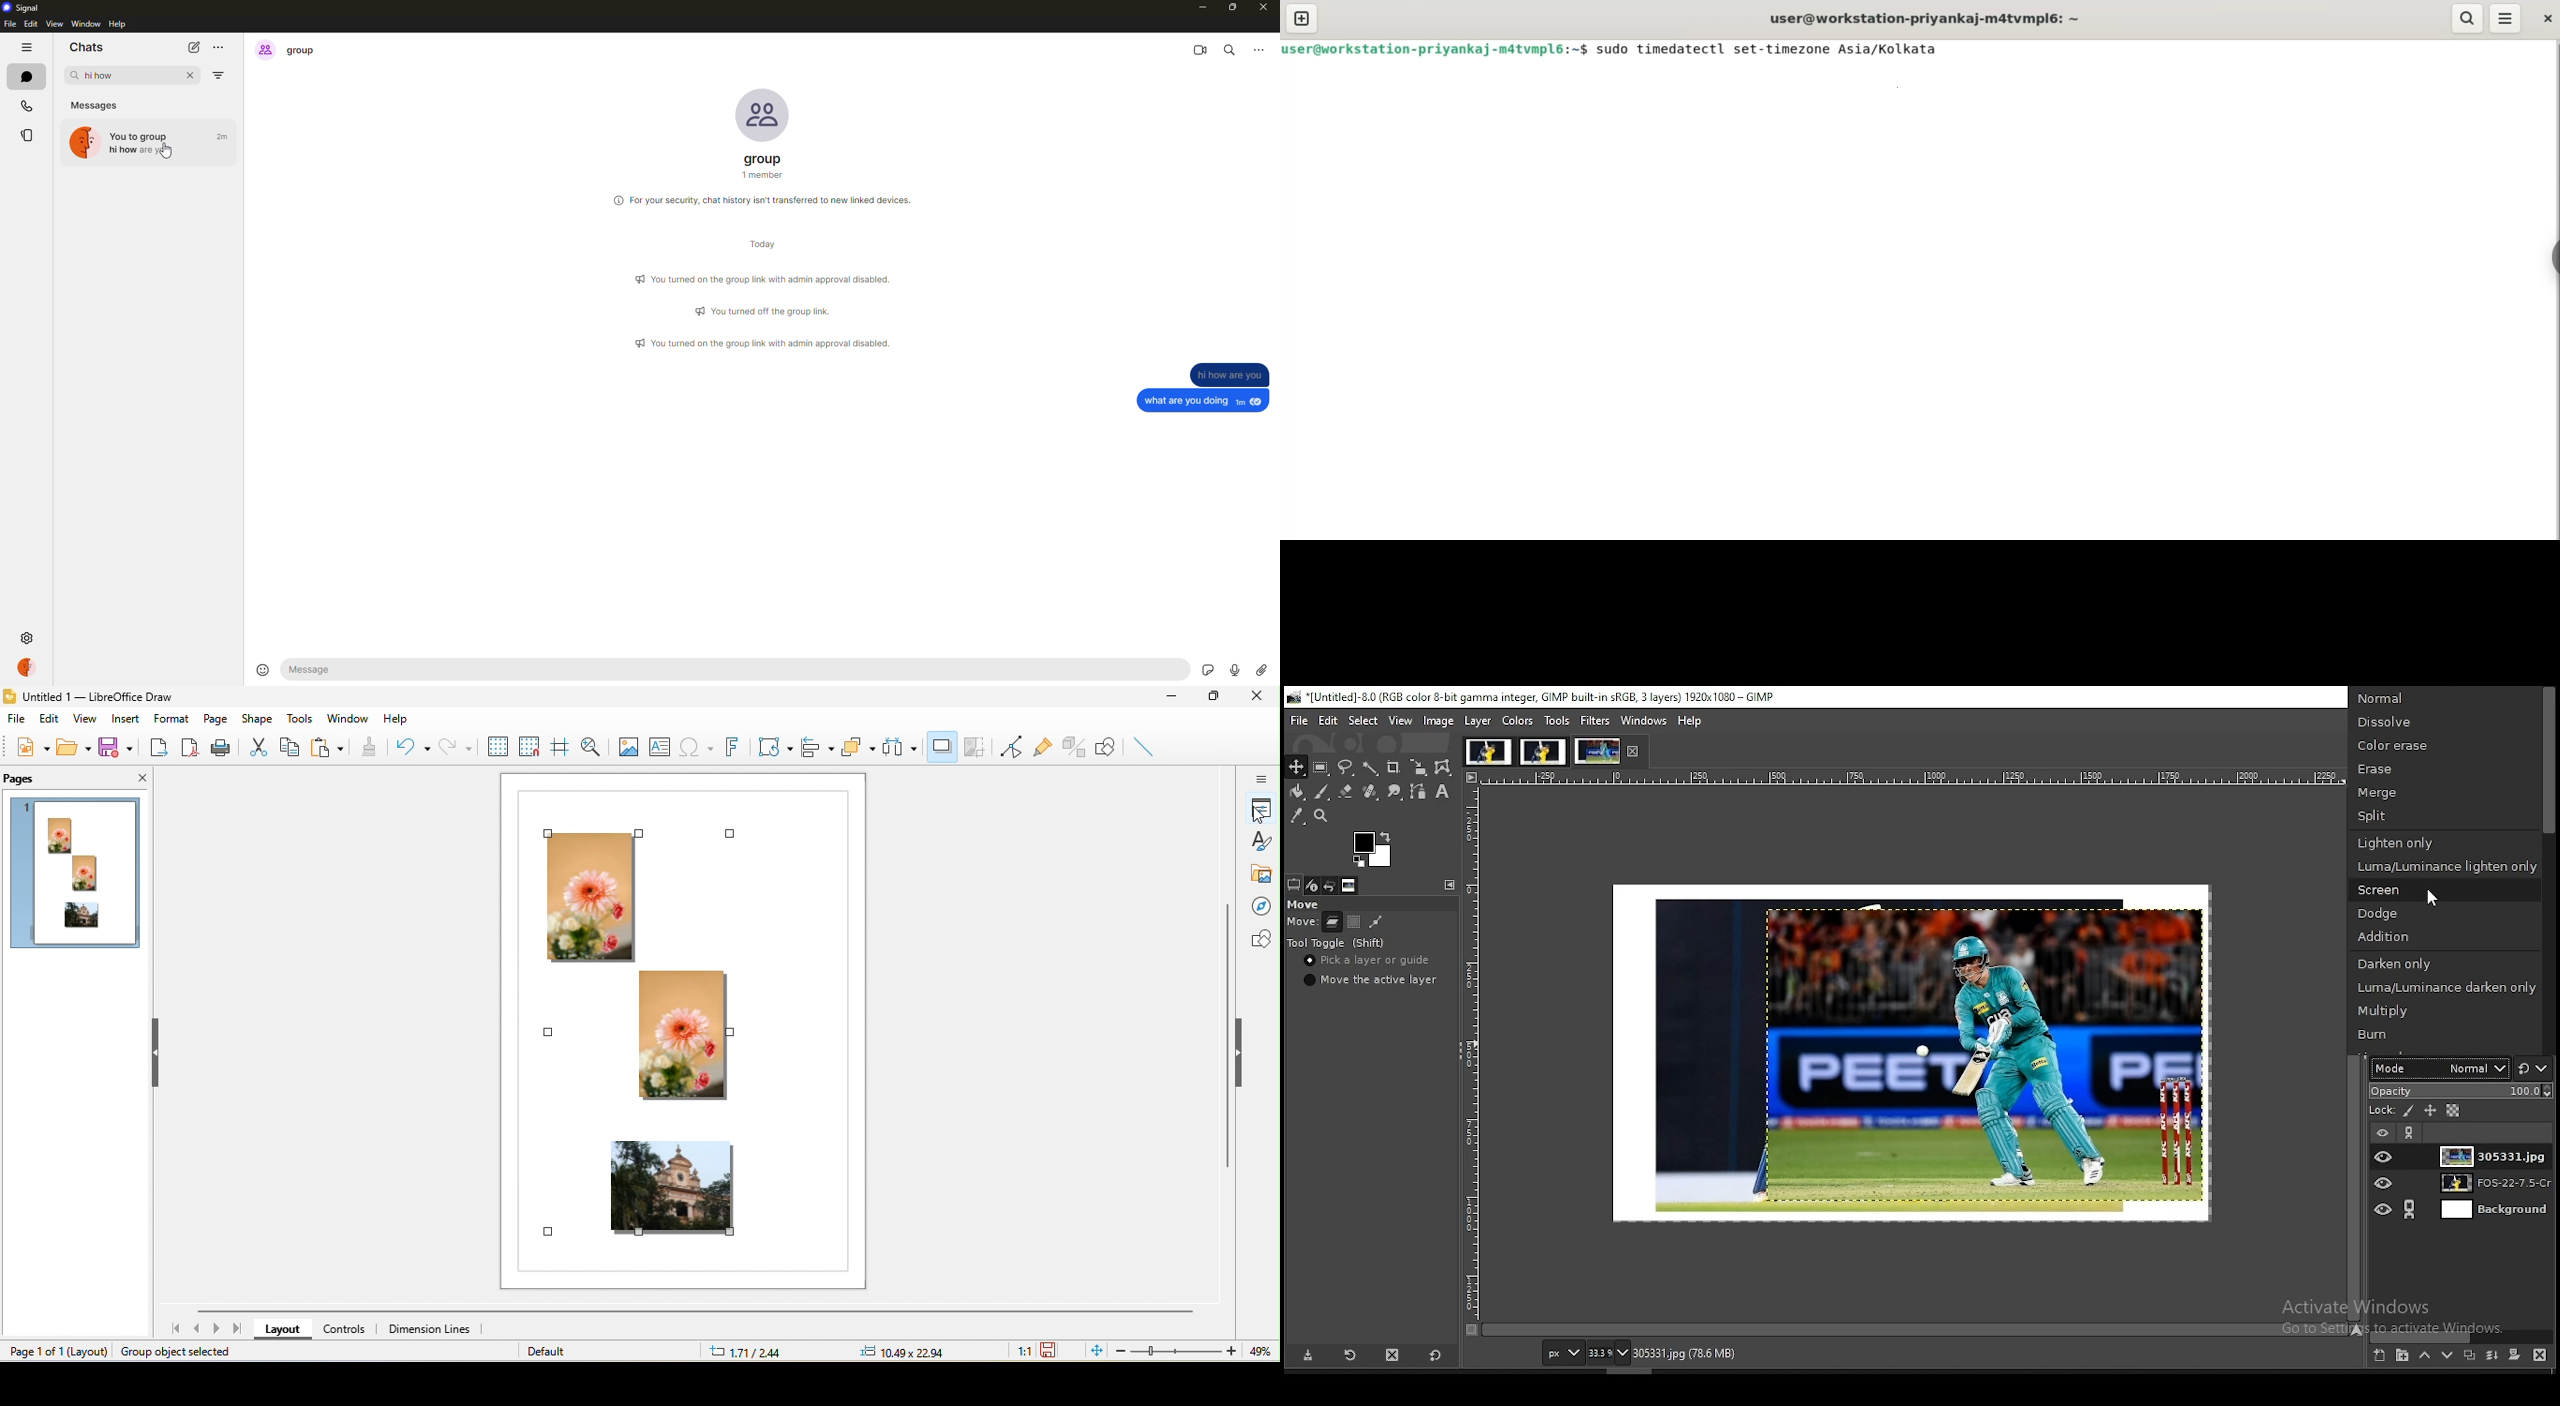  What do you see at coordinates (15, 721) in the screenshot?
I see `file` at bounding box center [15, 721].